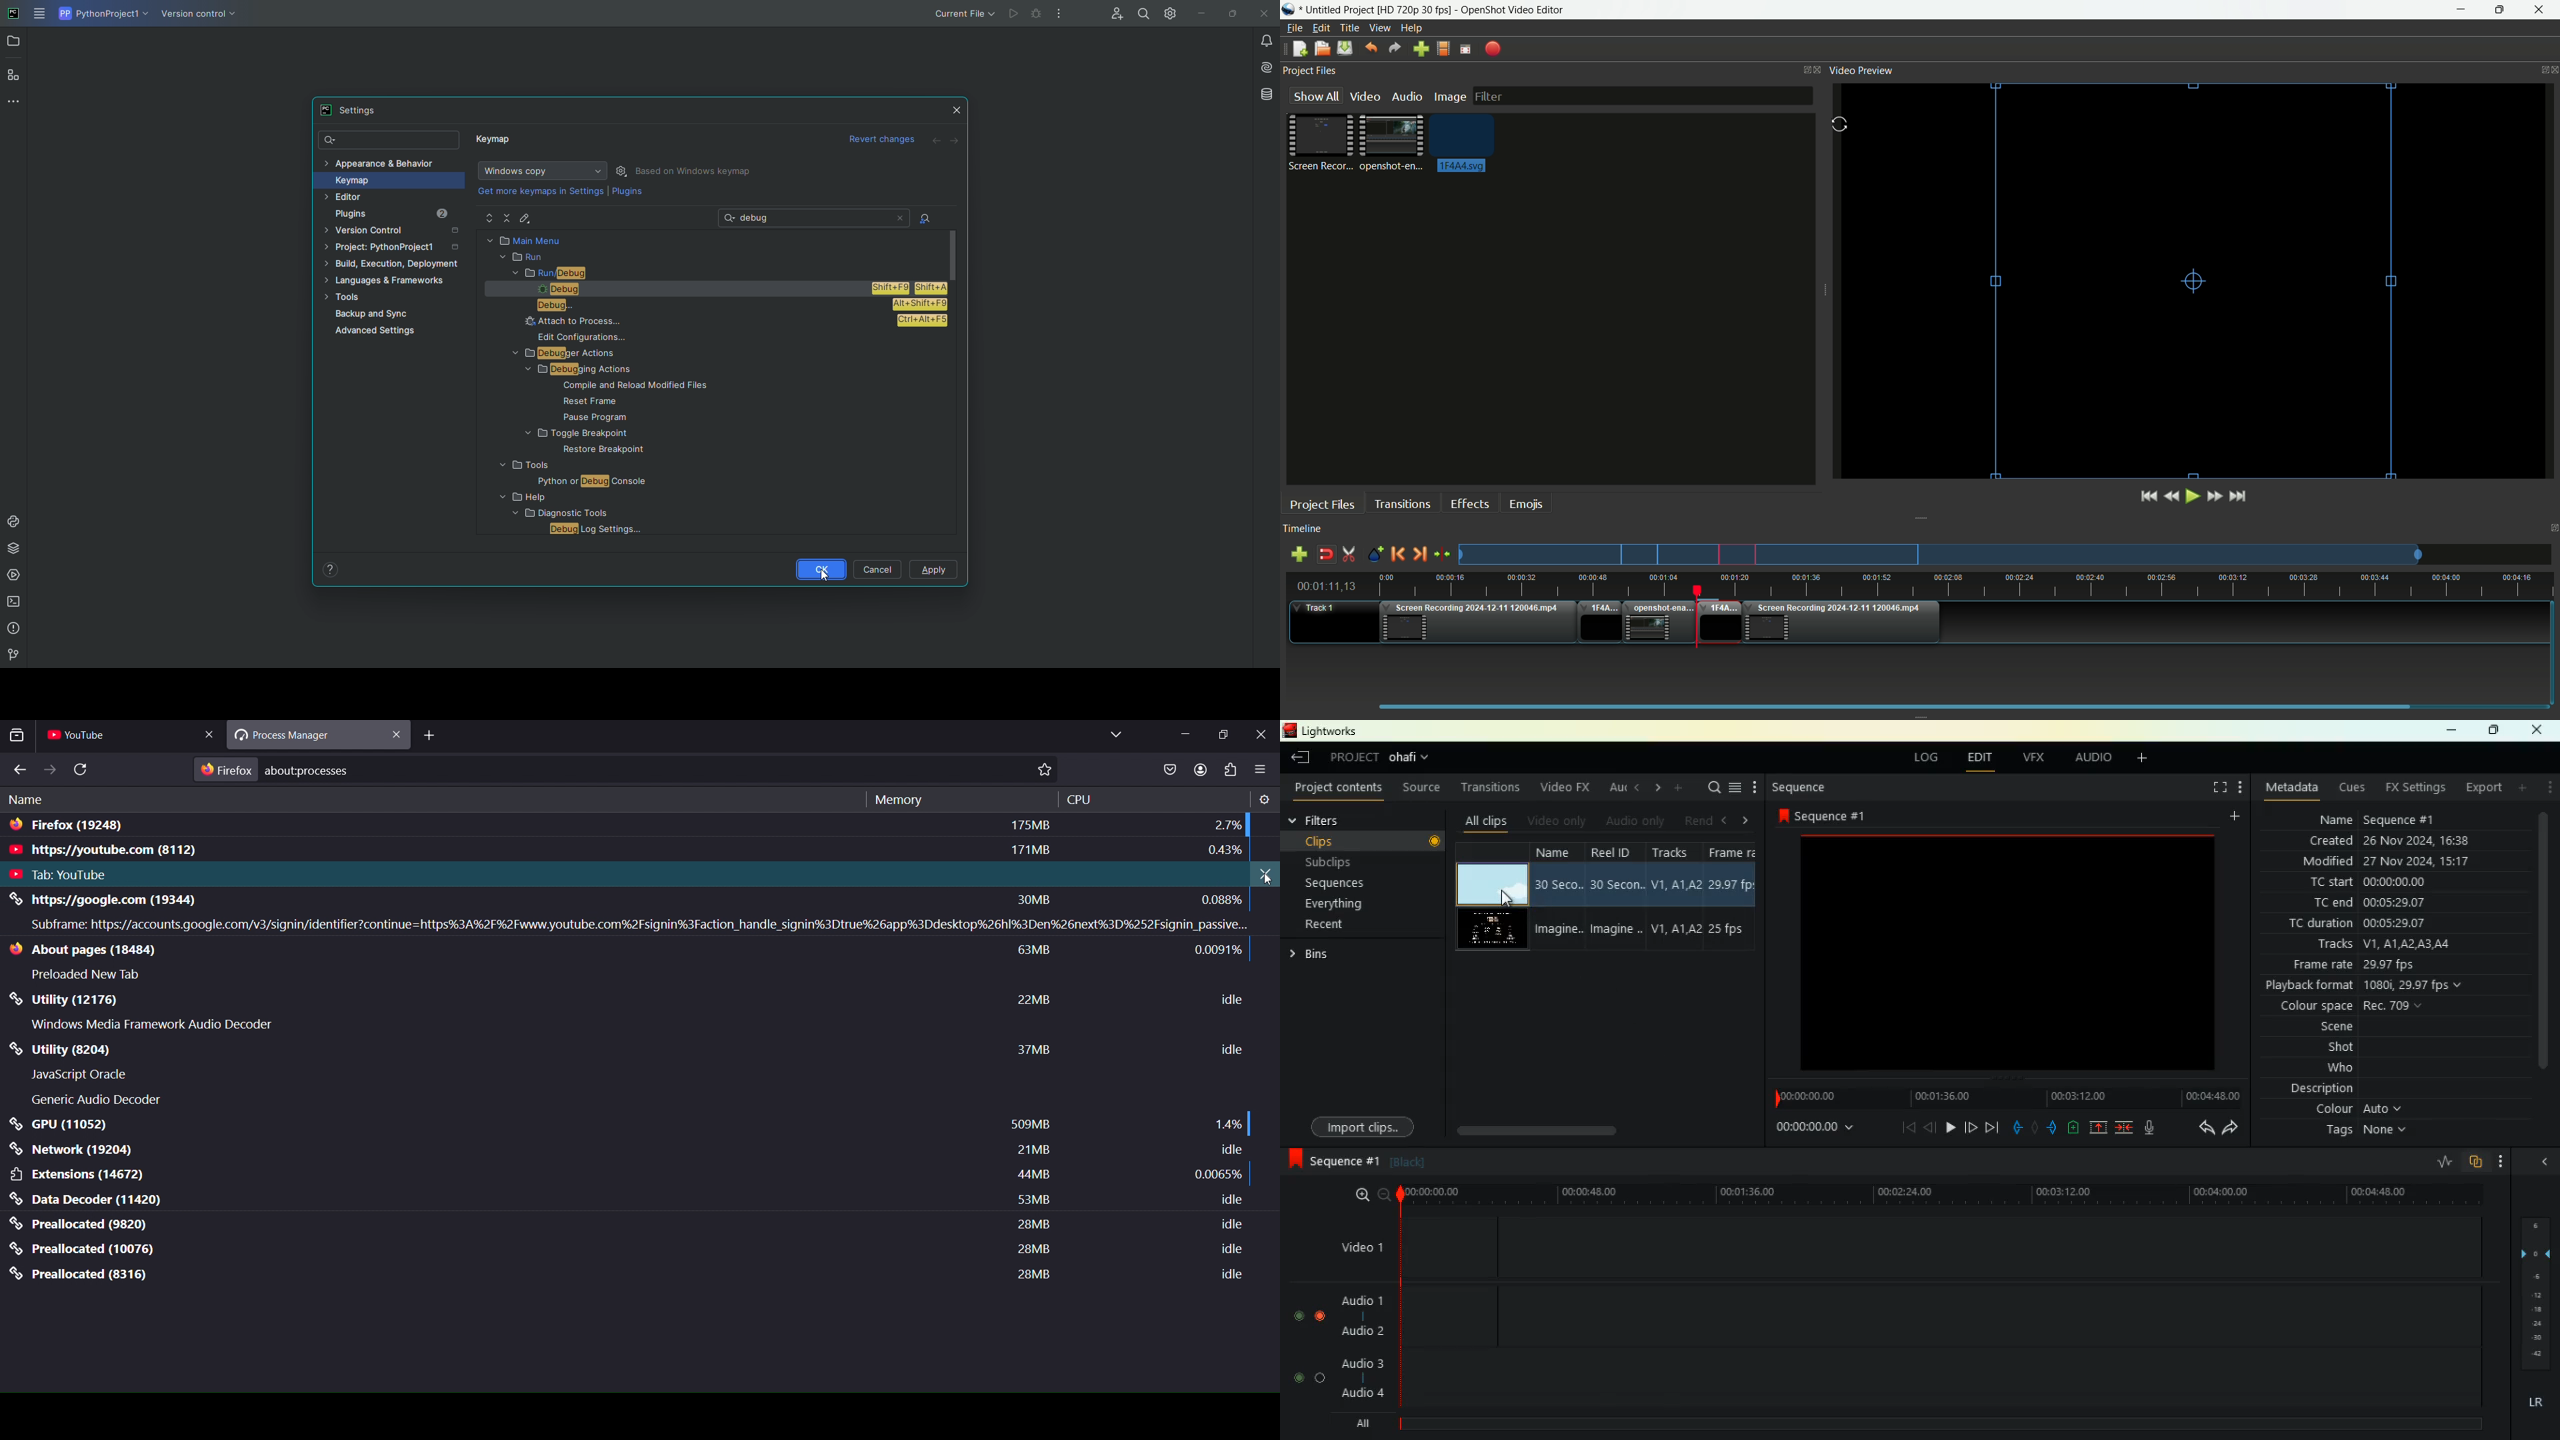  Describe the element at coordinates (137, 852) in the screenshot. I see `https://youtube.com(8112)` at that location.